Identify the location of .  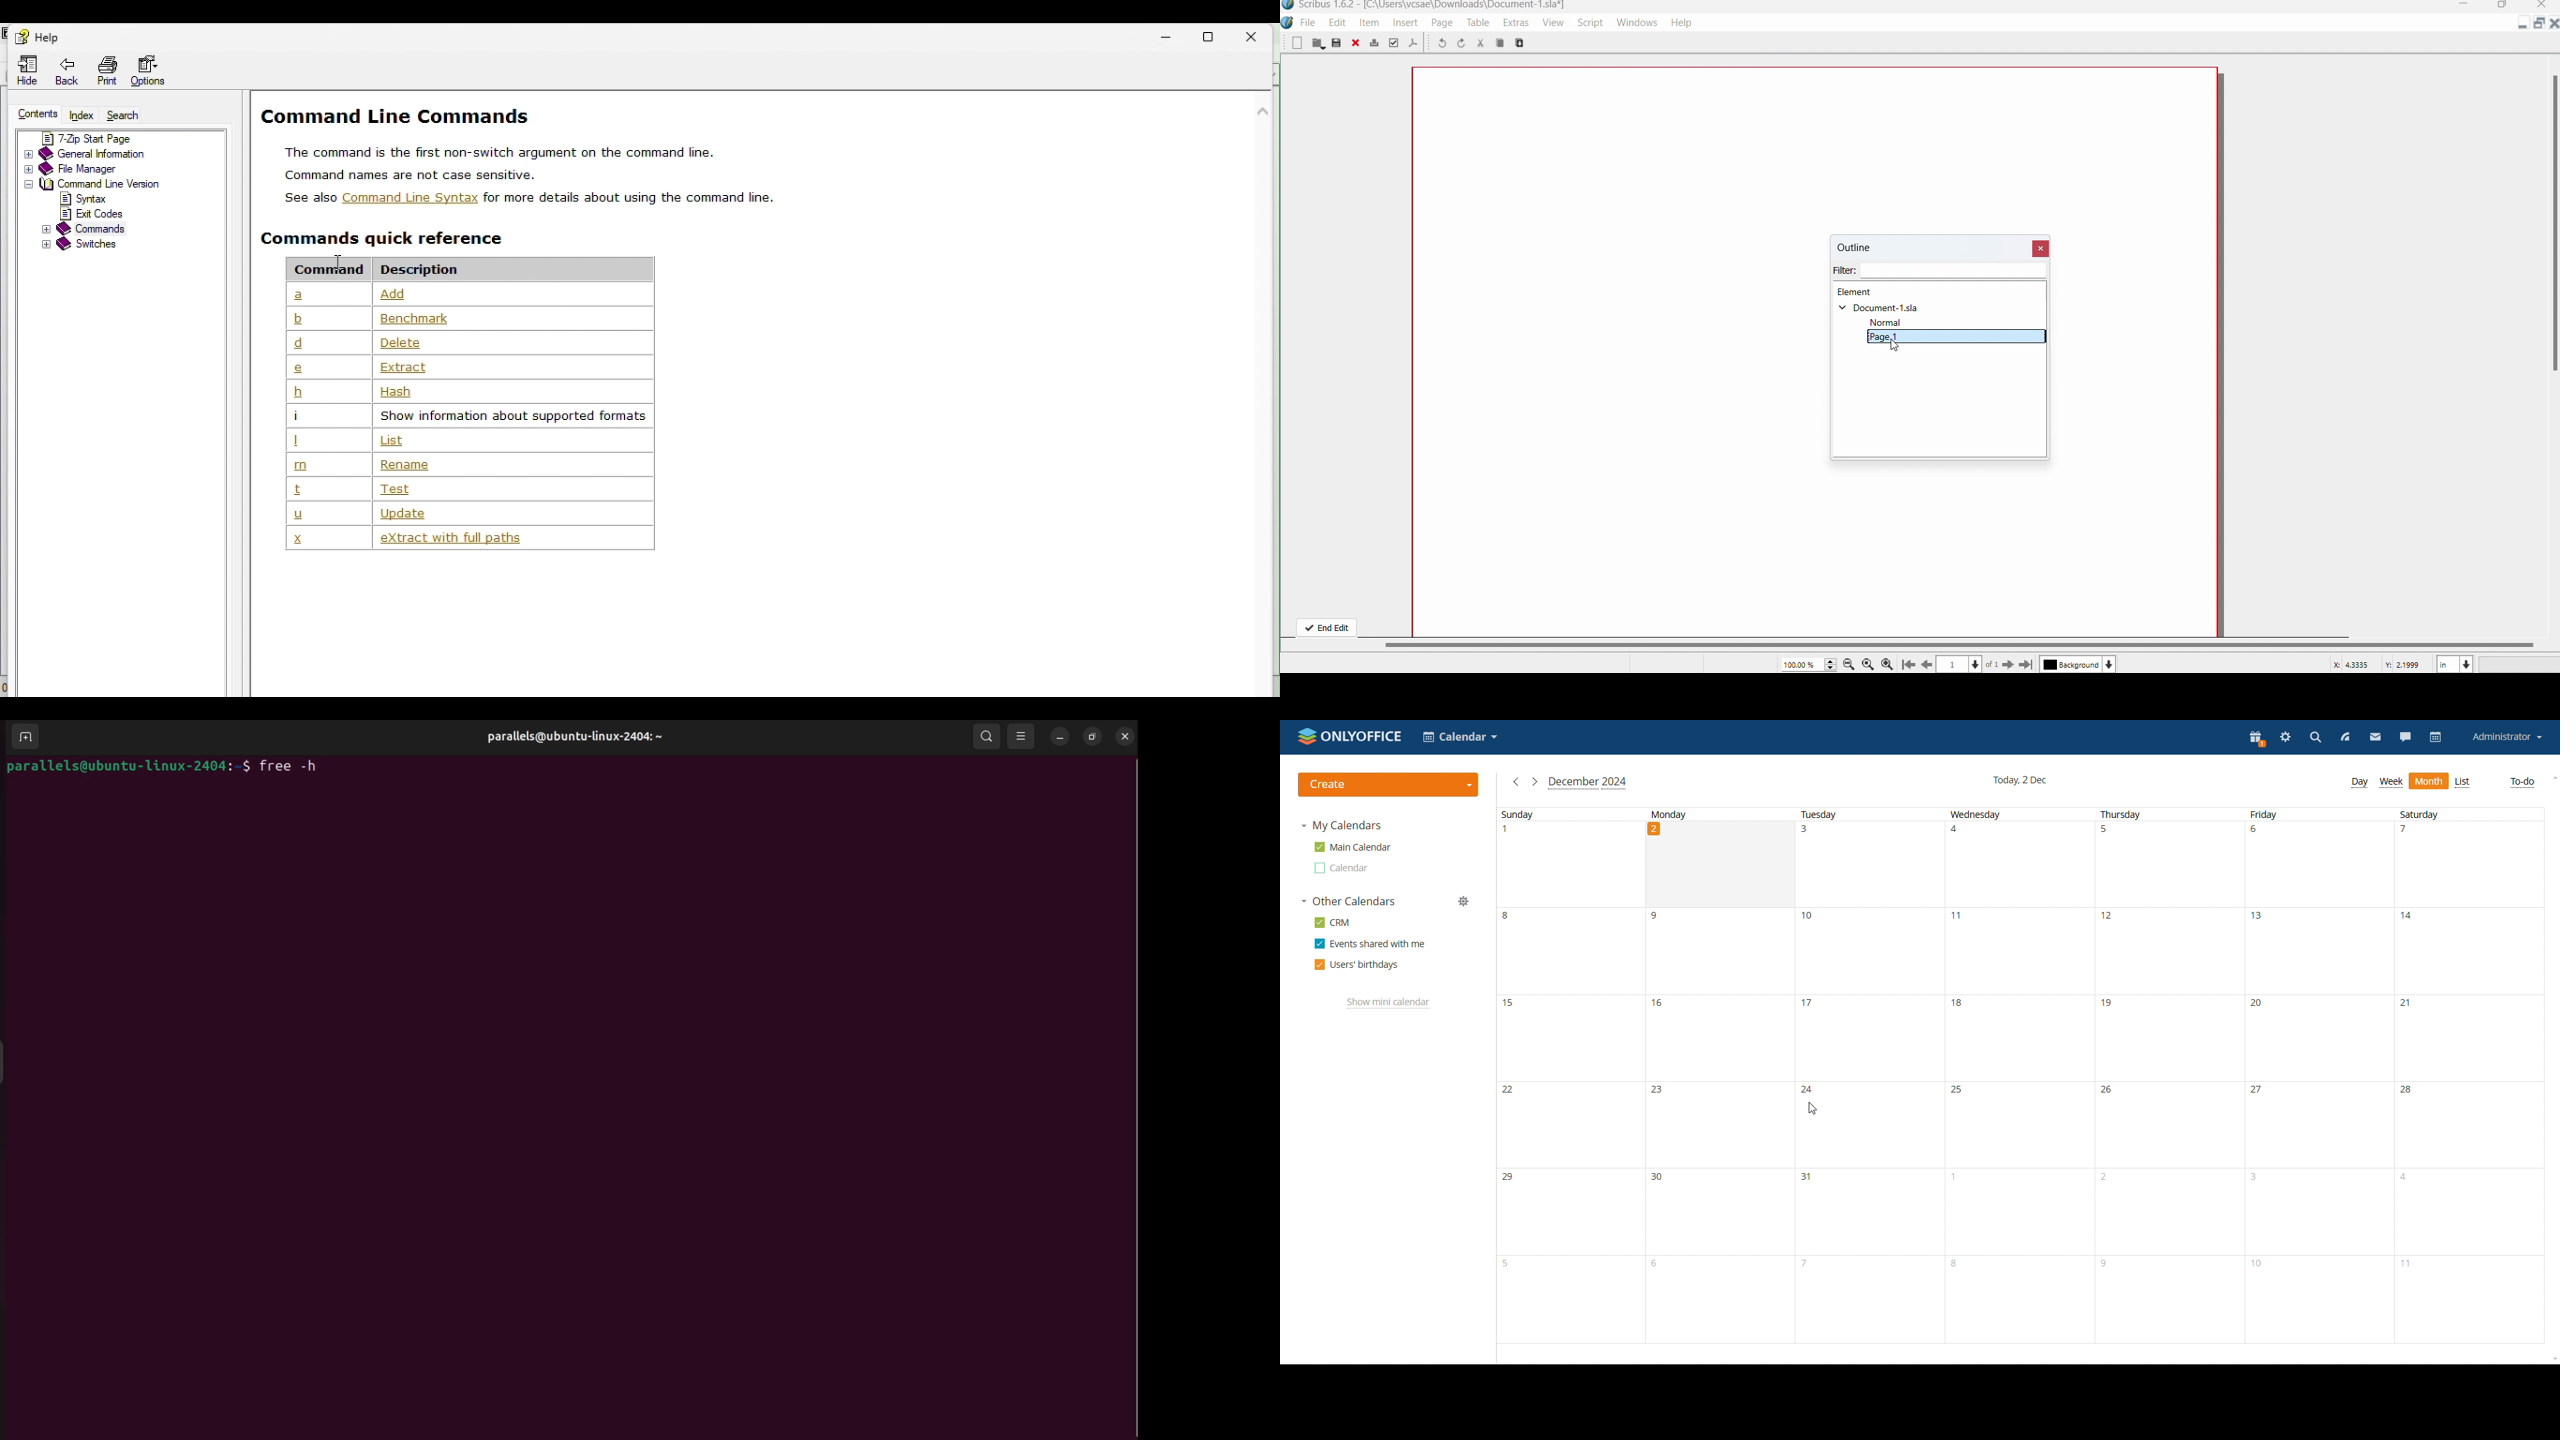
(1357, 42).